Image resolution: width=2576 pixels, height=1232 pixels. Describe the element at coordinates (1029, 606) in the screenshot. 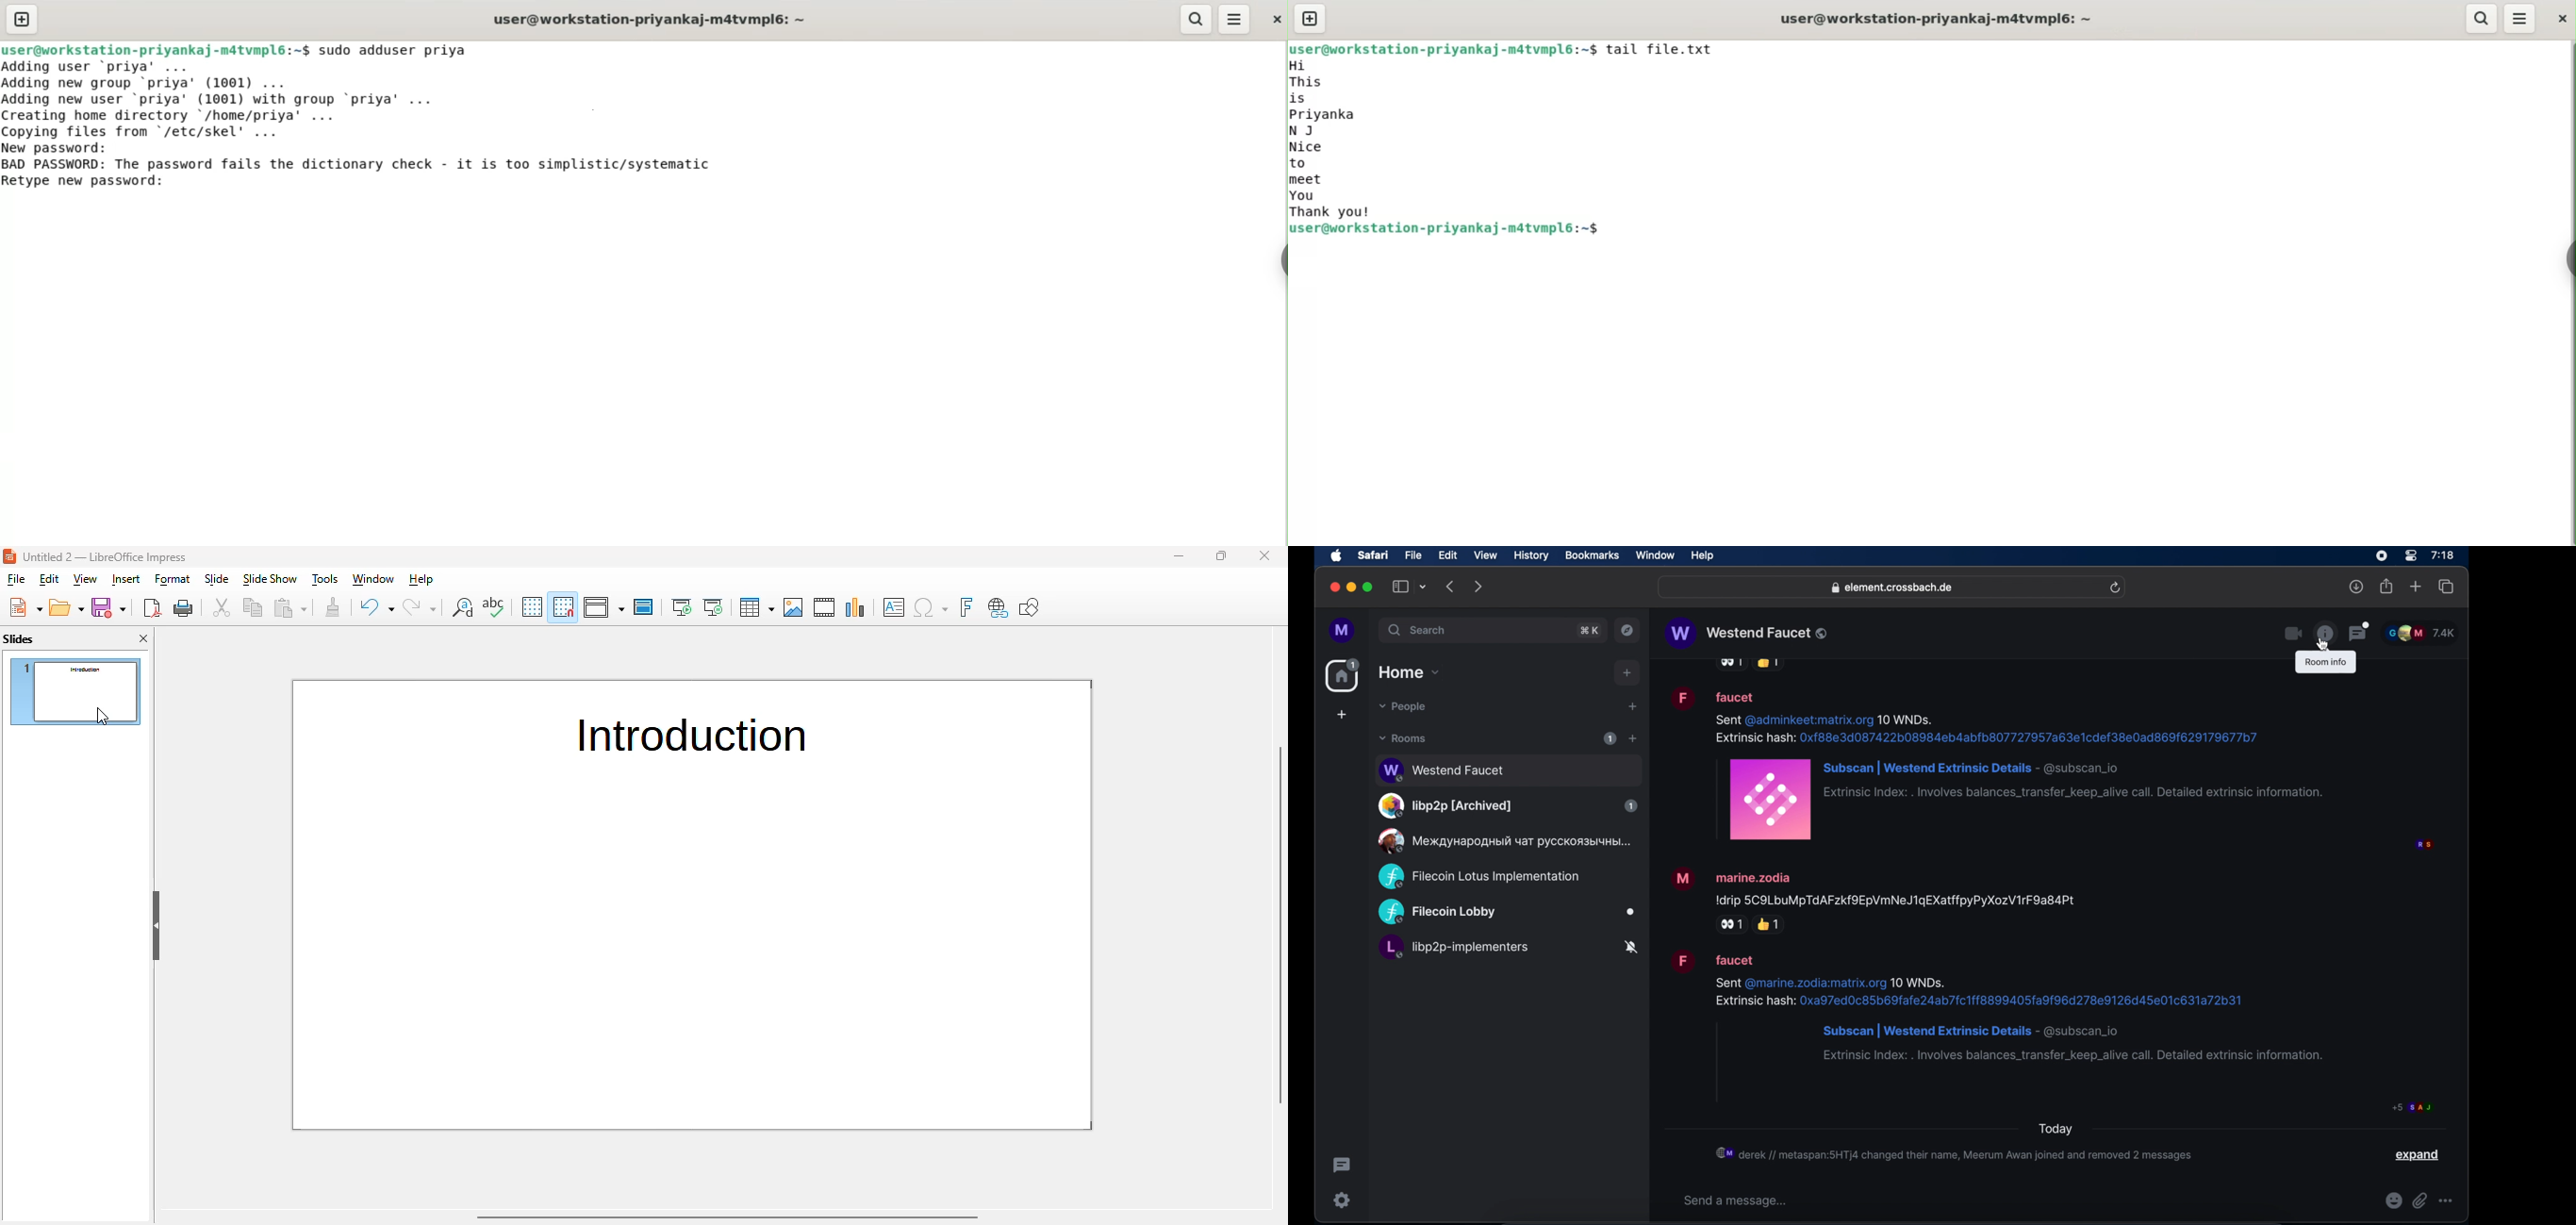

I see `show draw functions` at that location.